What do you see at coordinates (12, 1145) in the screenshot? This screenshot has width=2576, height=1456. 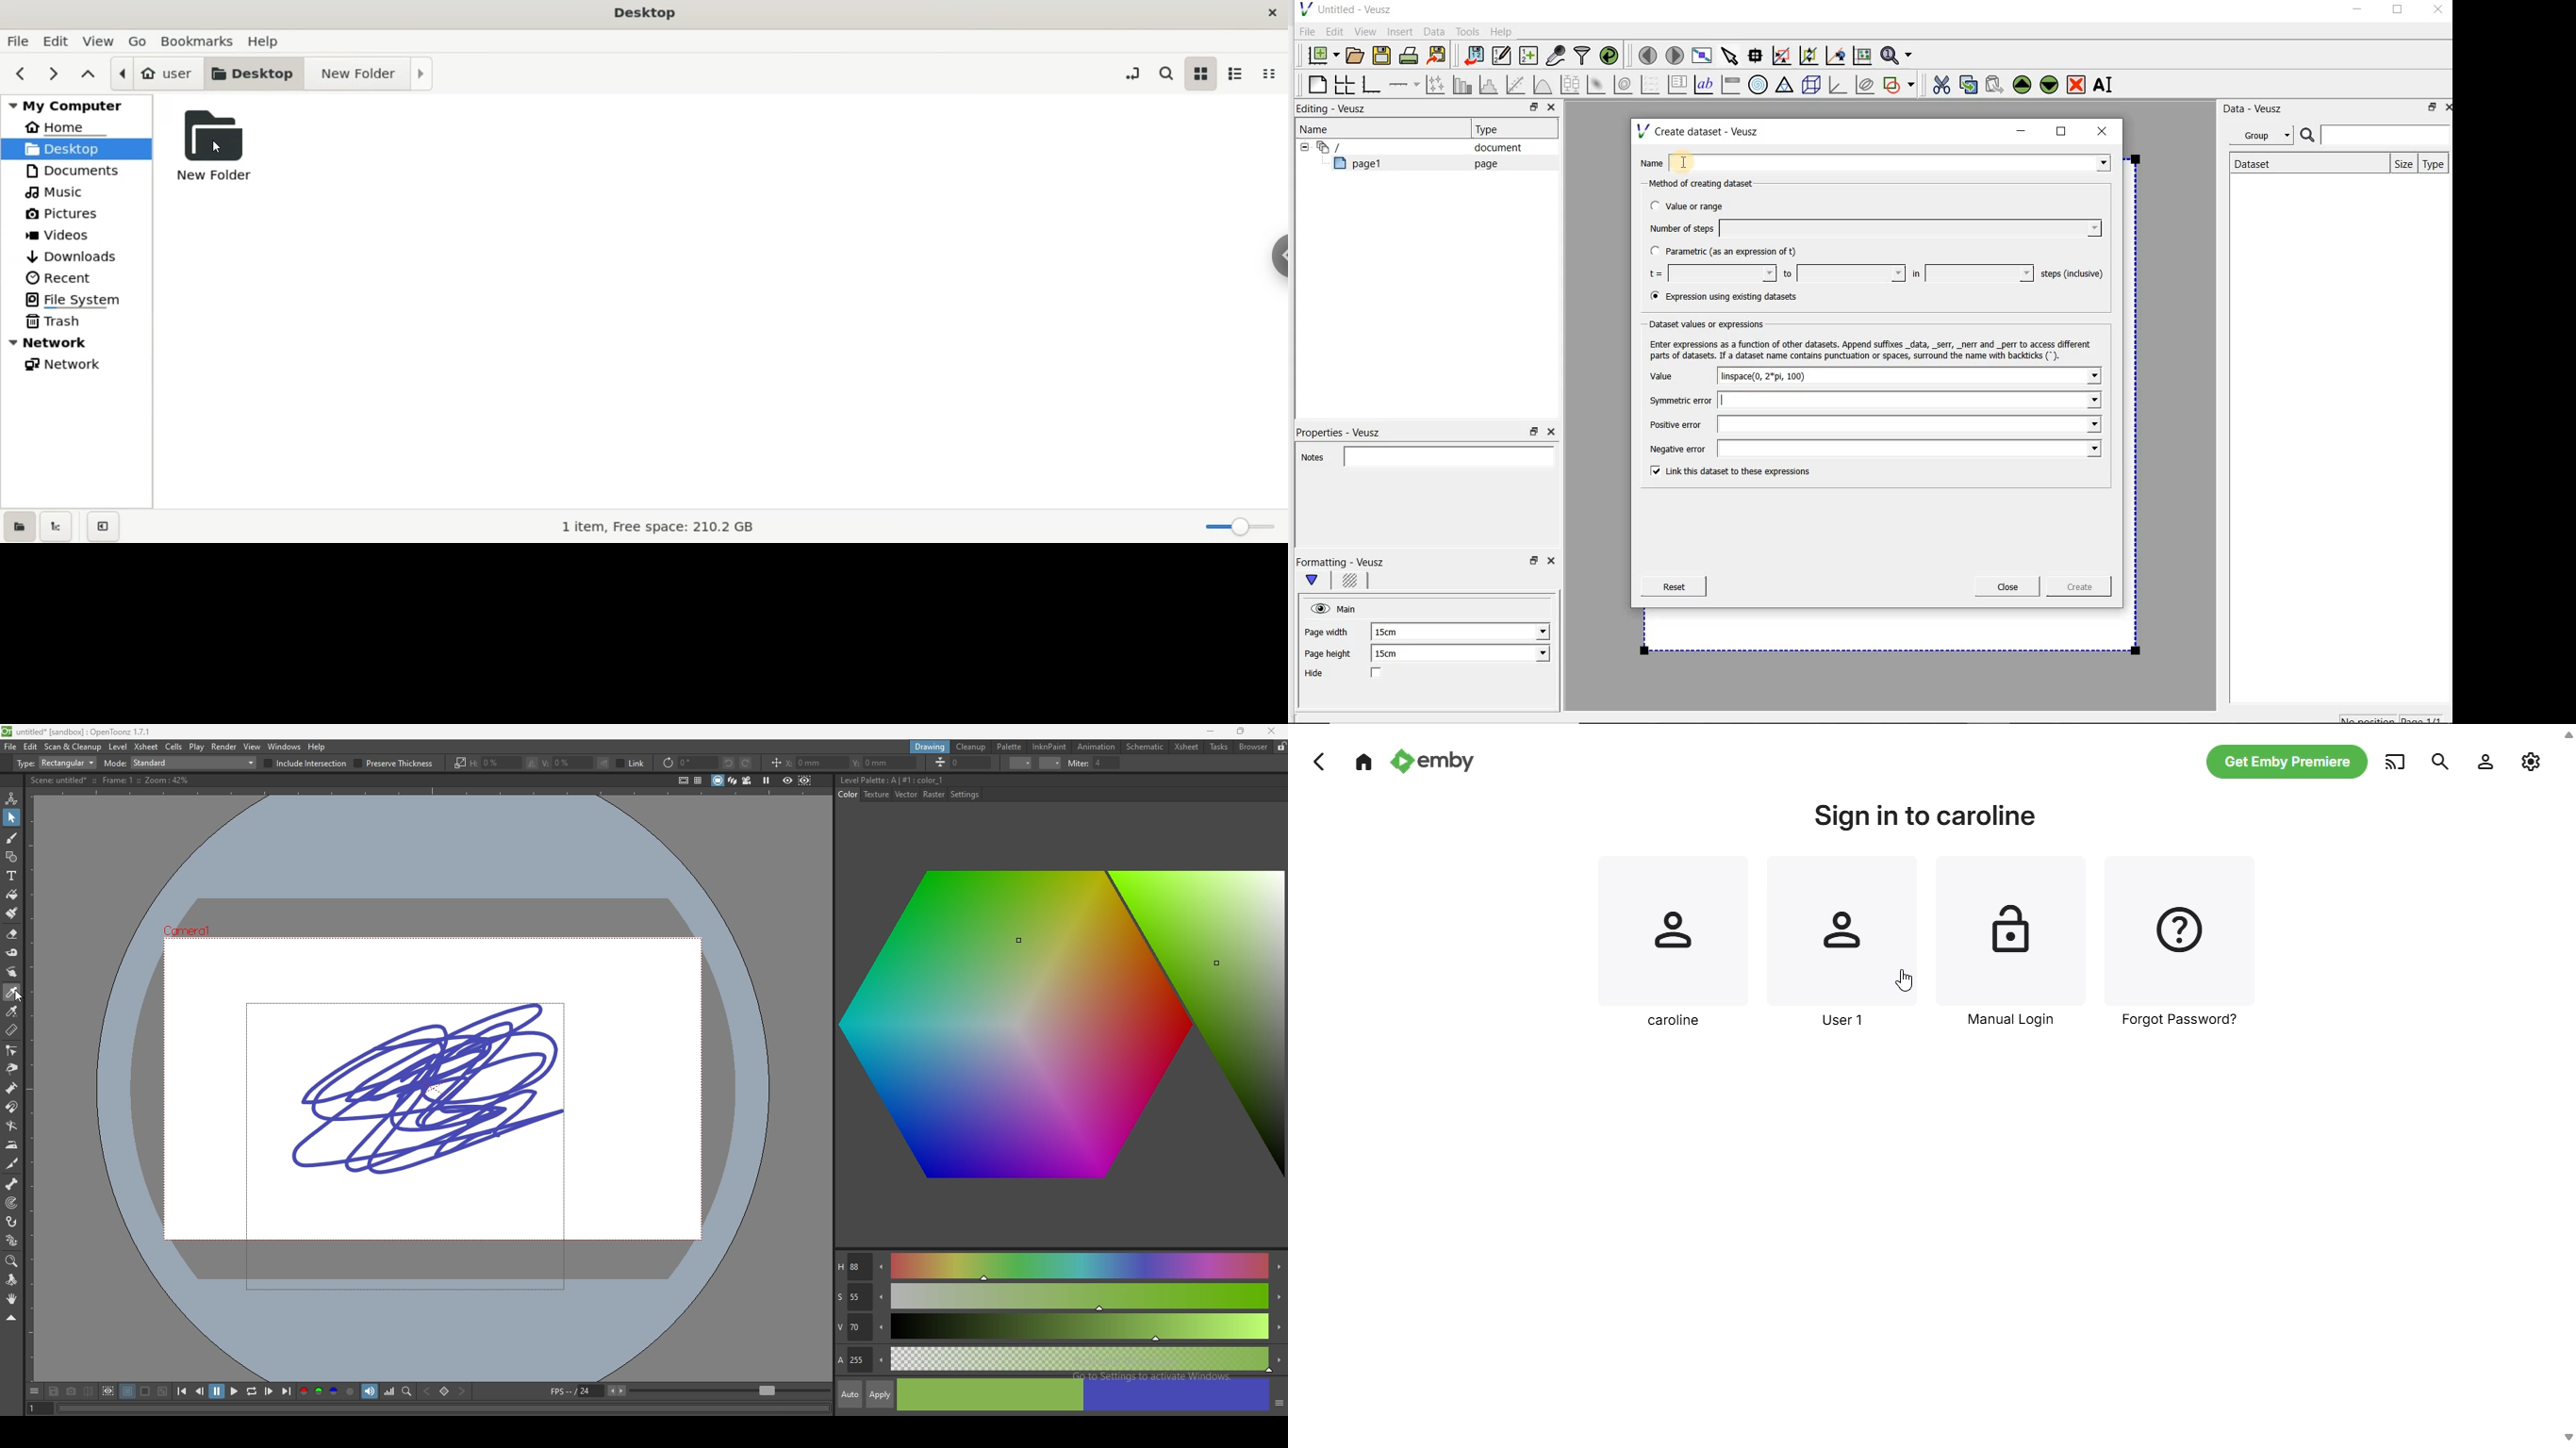 I see `iron tool` at bounding box center [12, 1145].